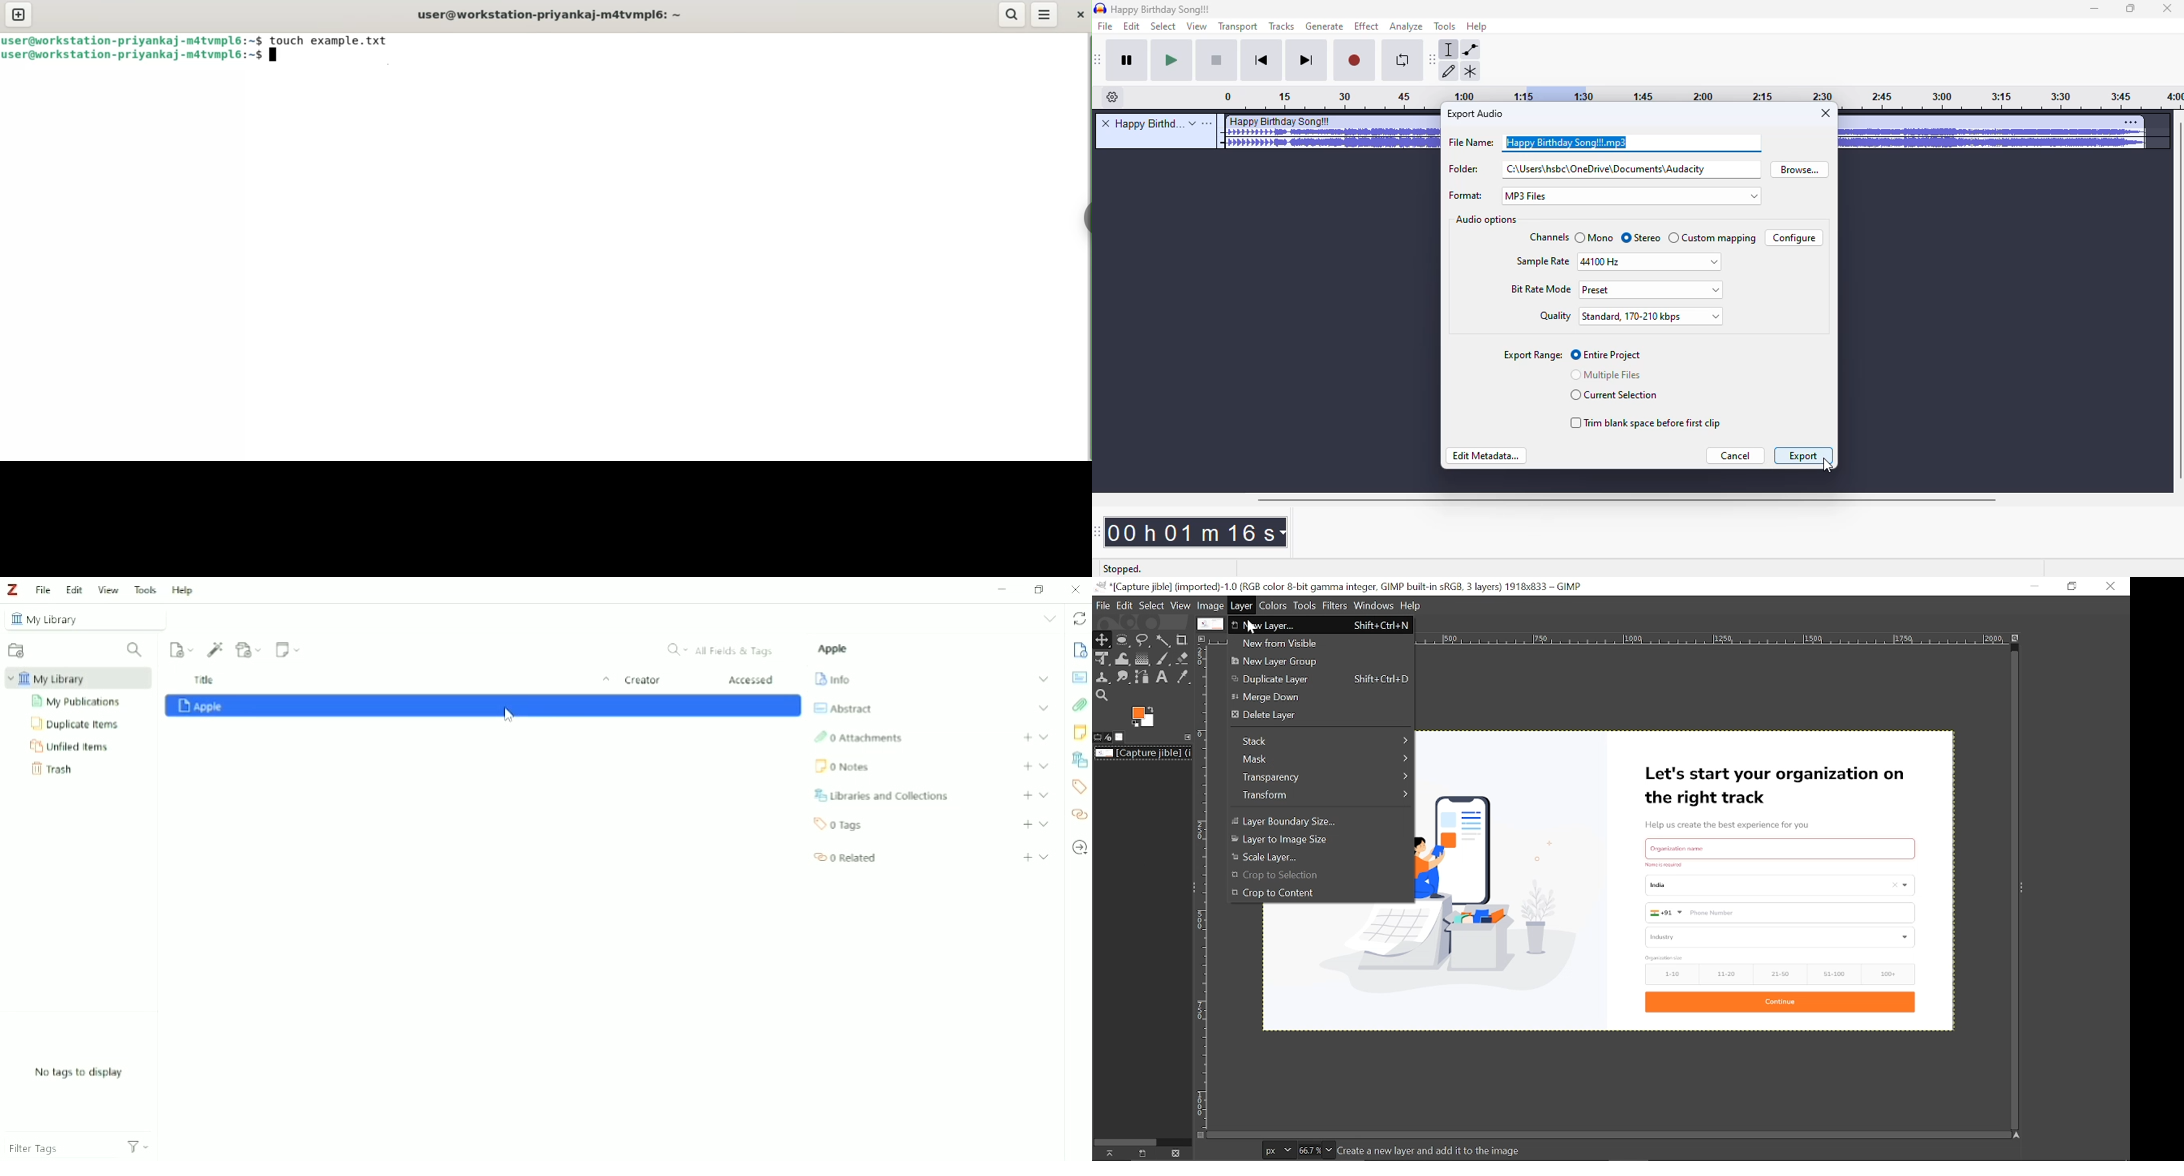 This screenshot has height=1176, width=2184. Describe the element at coordinates (484, 707) in the screenshot. I see `Apple` at that location.